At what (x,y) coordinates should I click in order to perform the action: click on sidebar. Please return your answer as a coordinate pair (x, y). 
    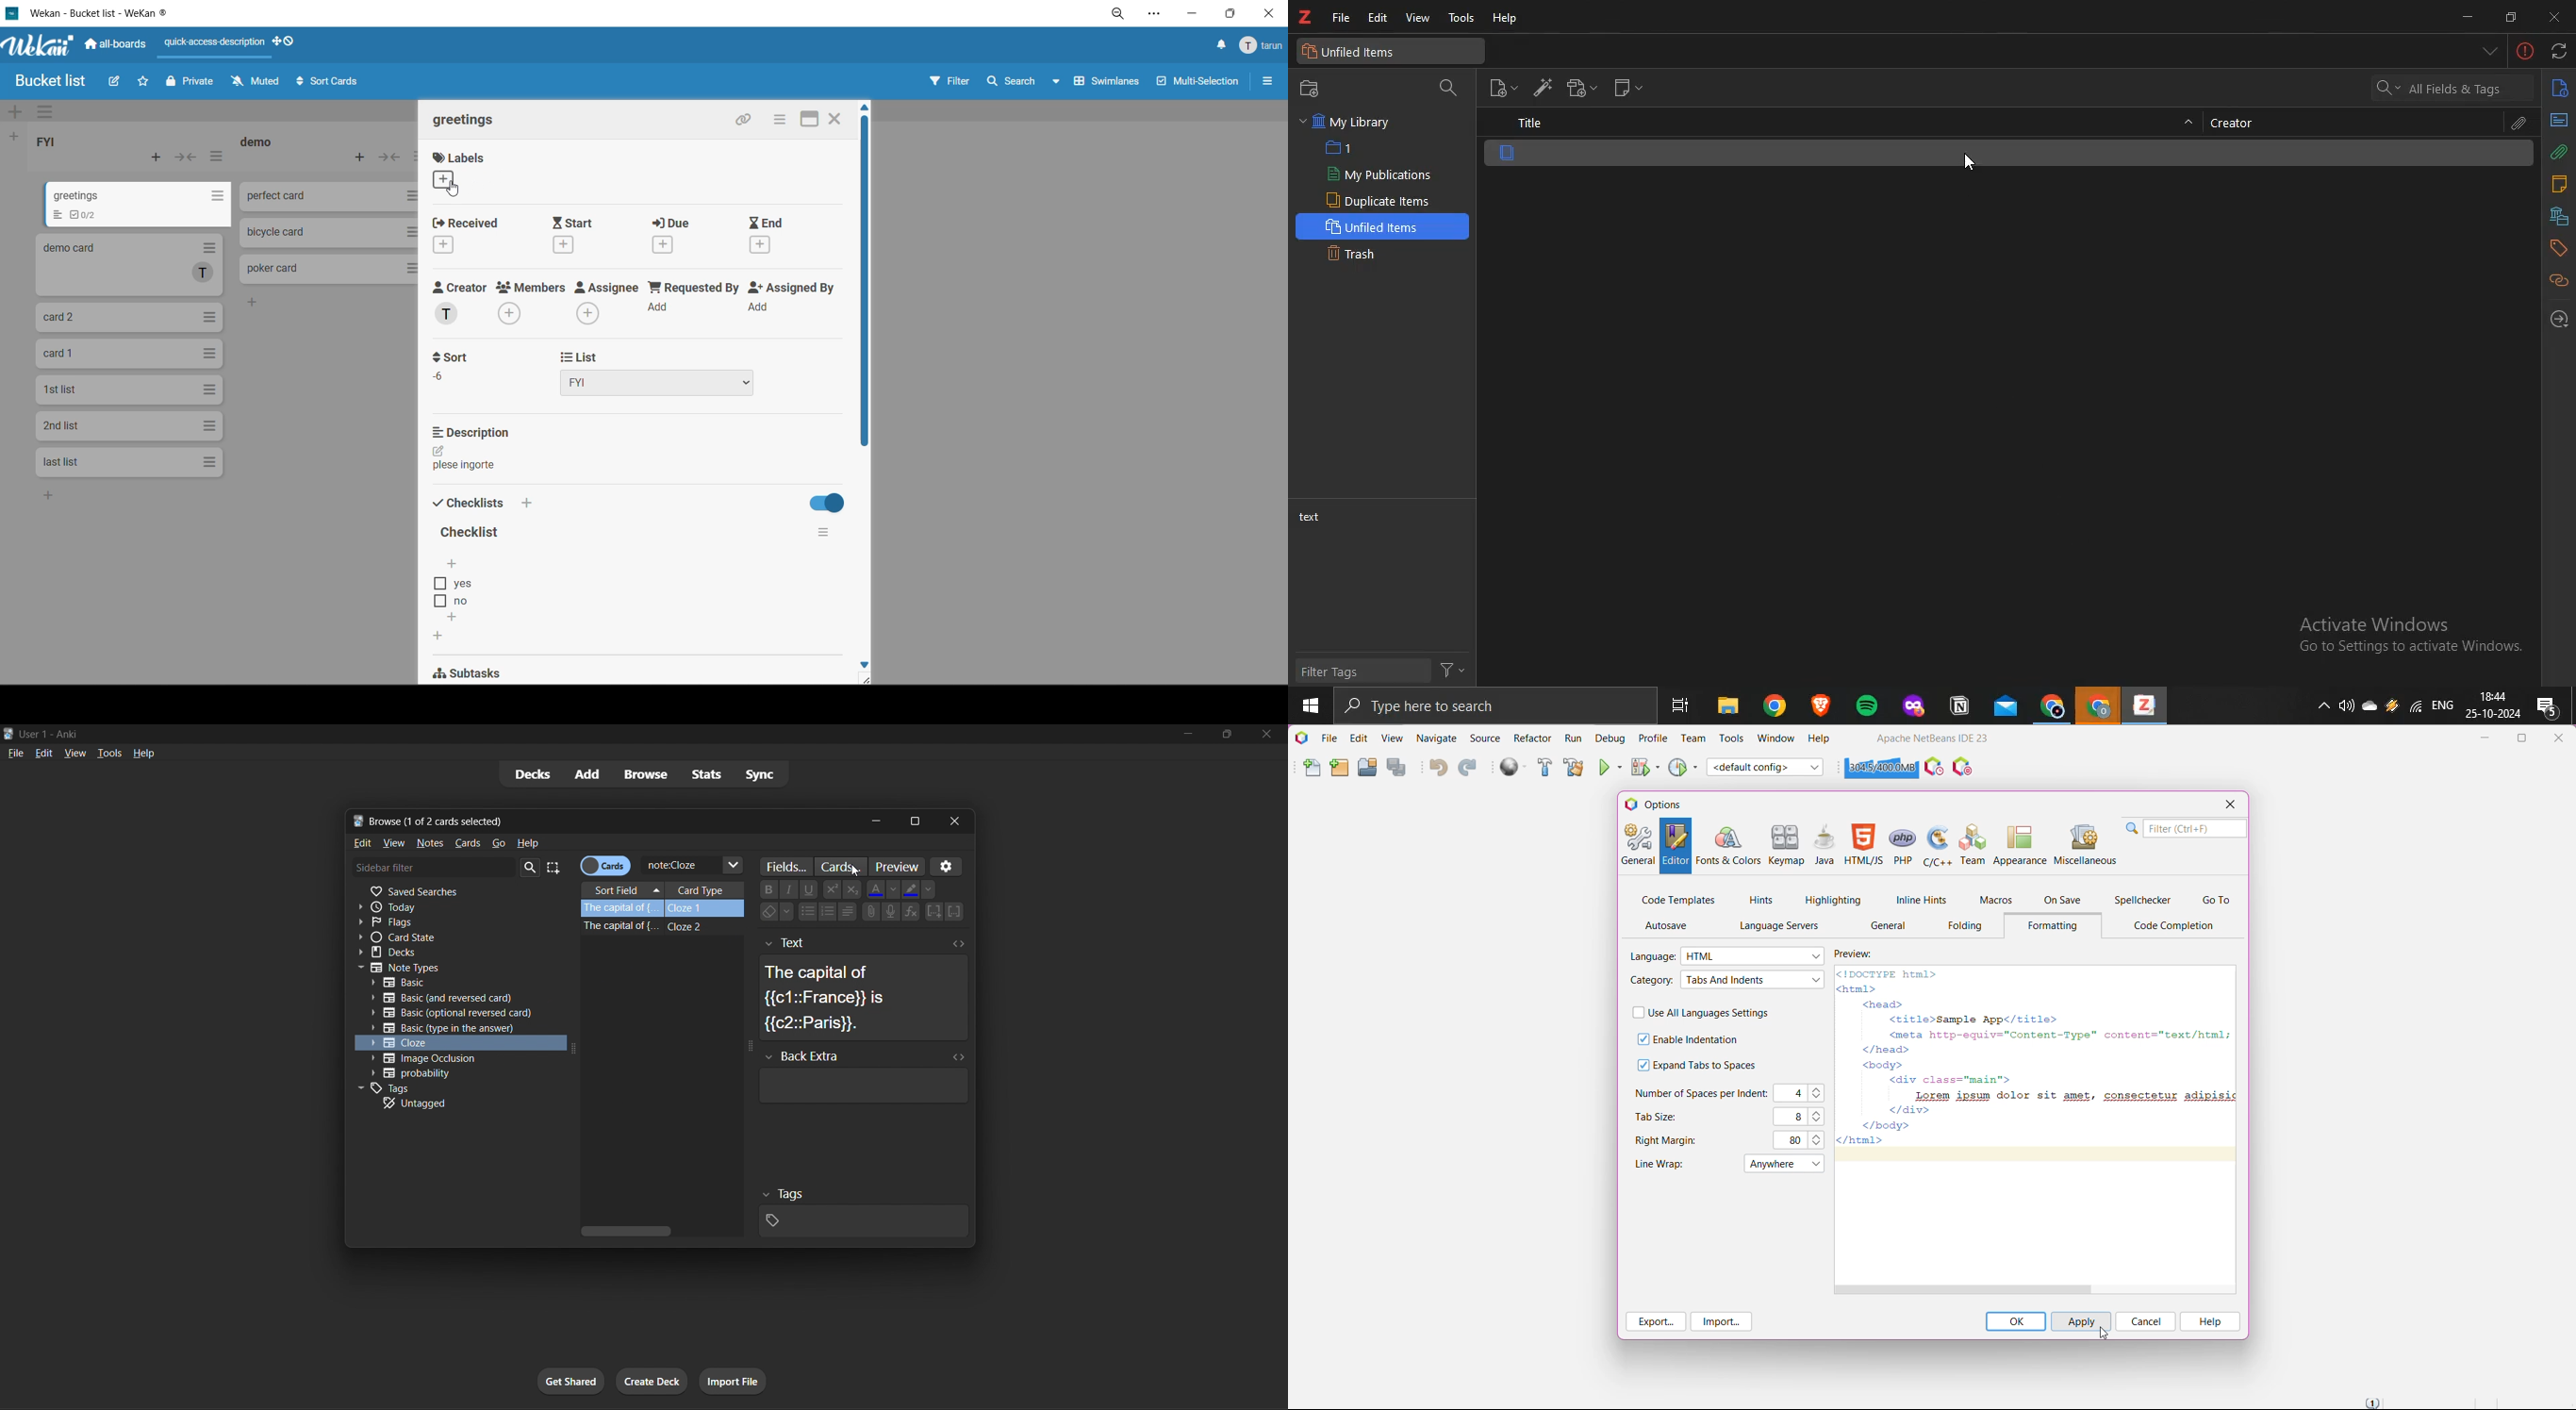
    Looking at the image, I should click on (1267, 79).